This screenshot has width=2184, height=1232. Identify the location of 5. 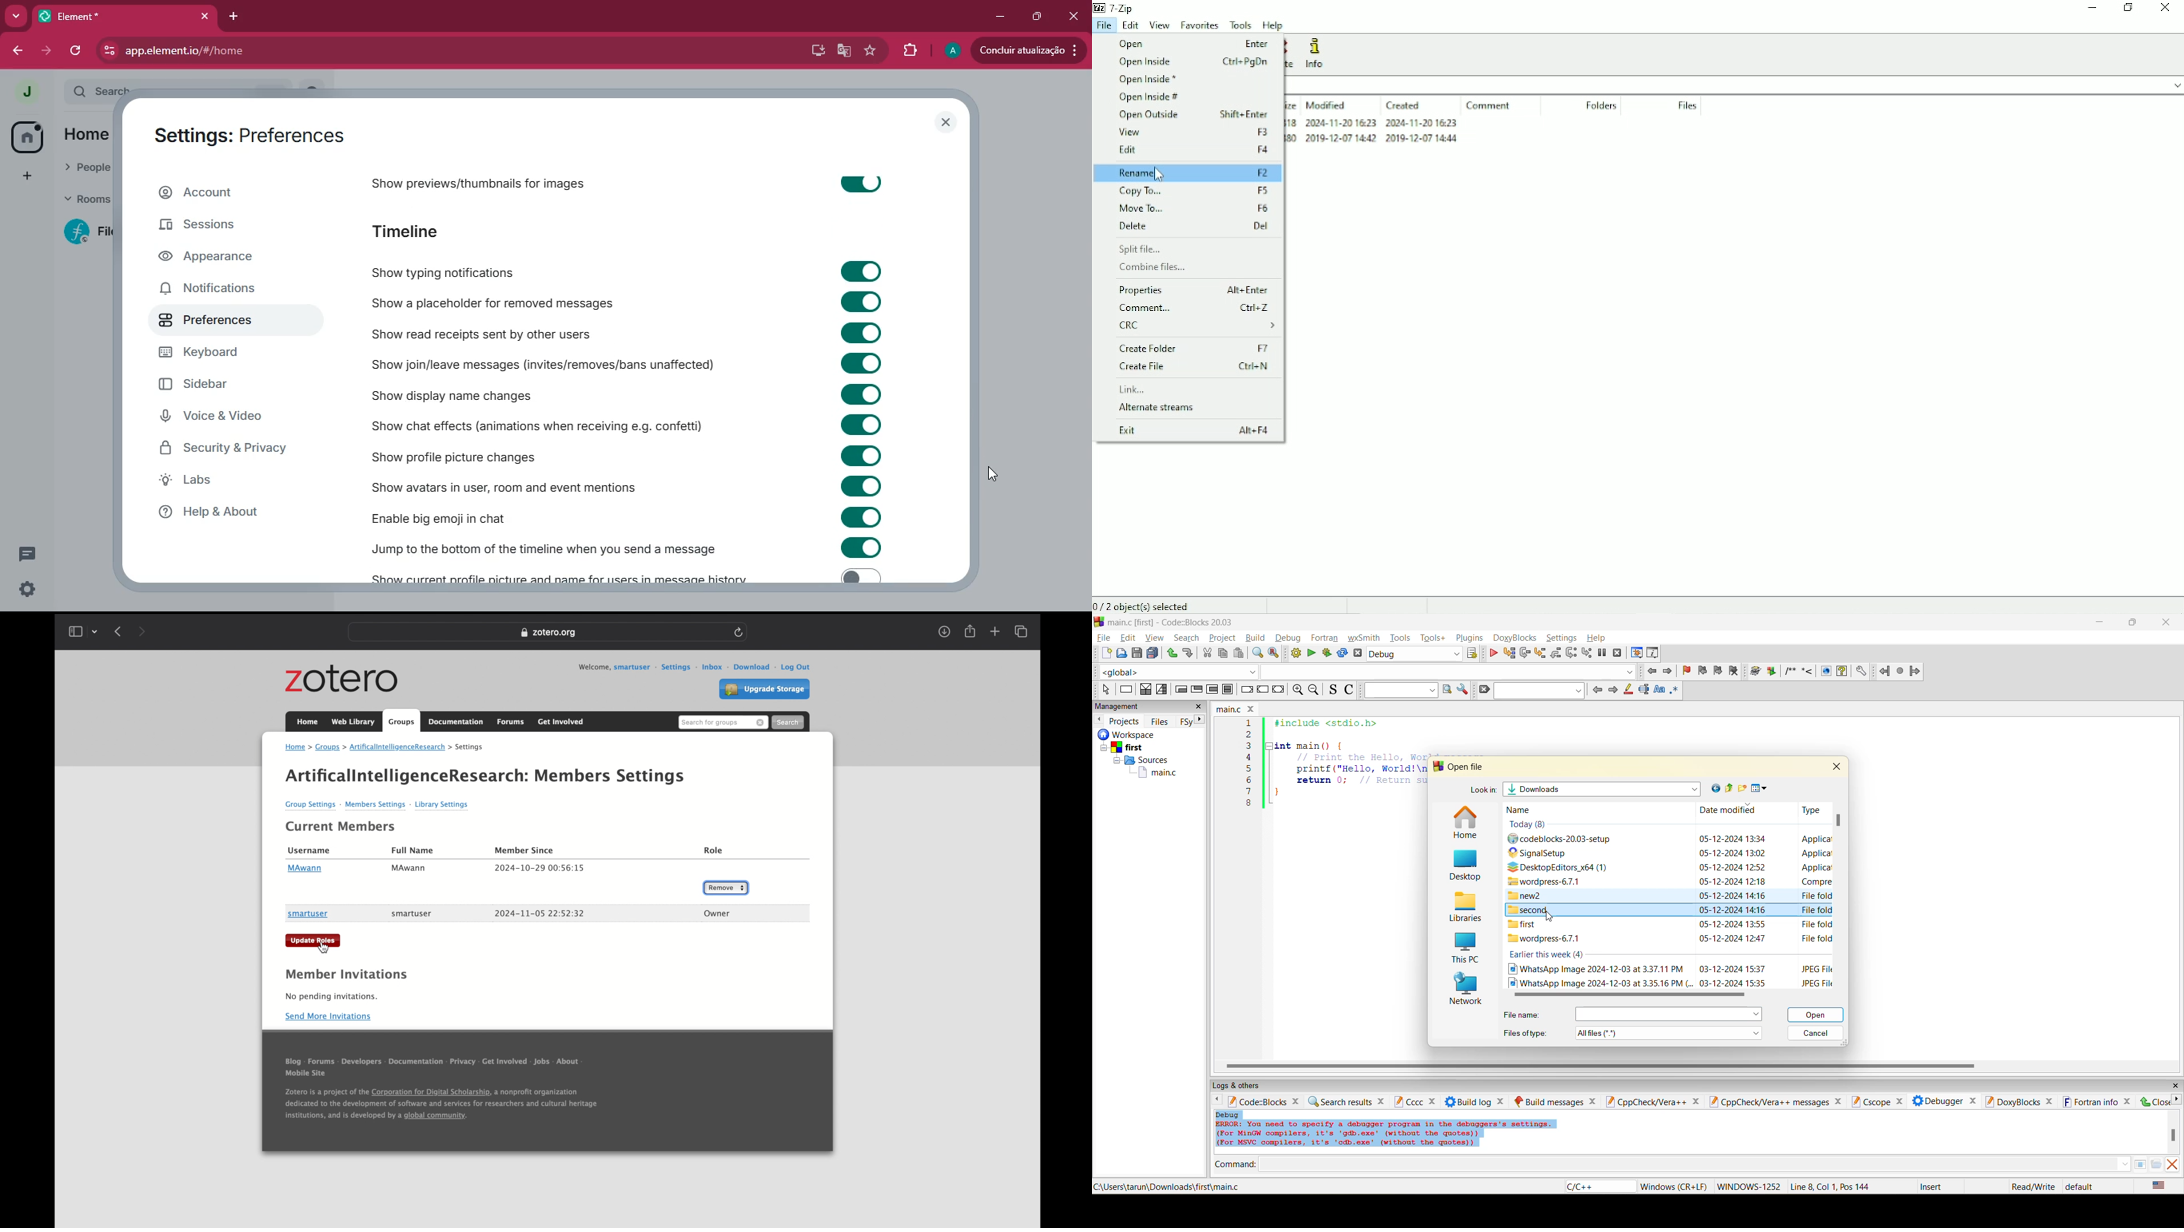
(1249, 768).